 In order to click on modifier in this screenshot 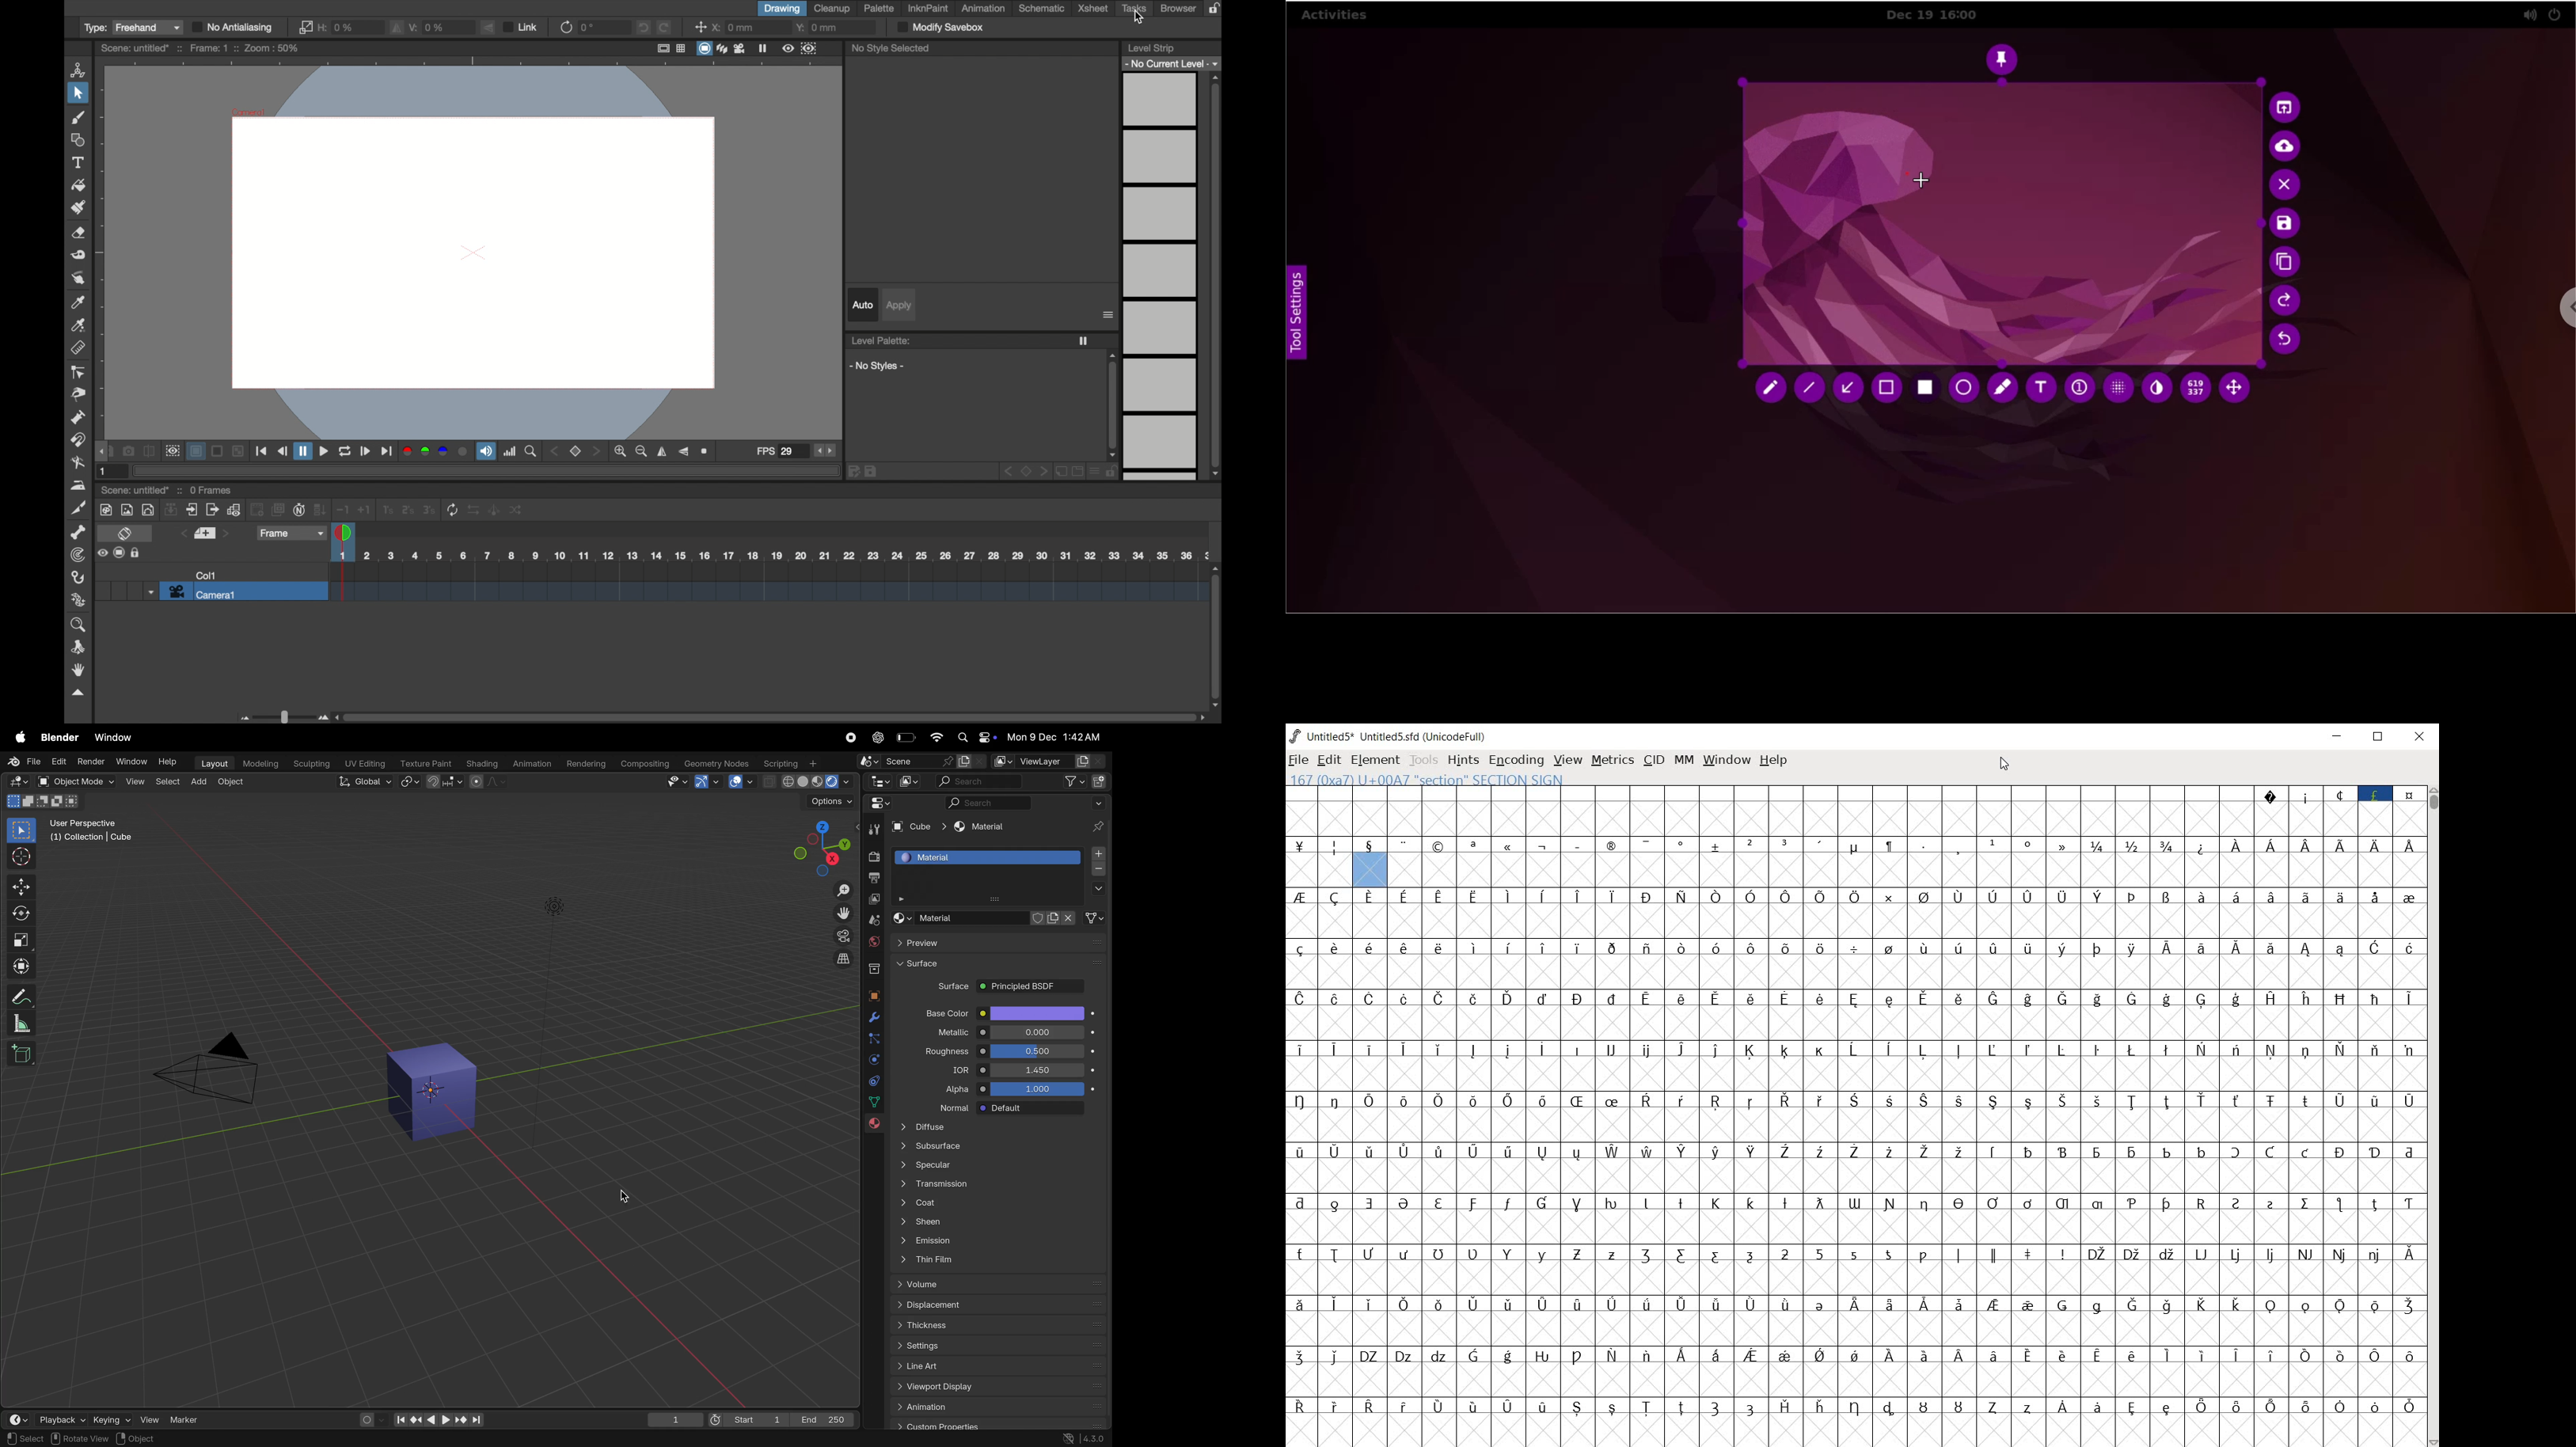, I will do `click(75, 1439)`.